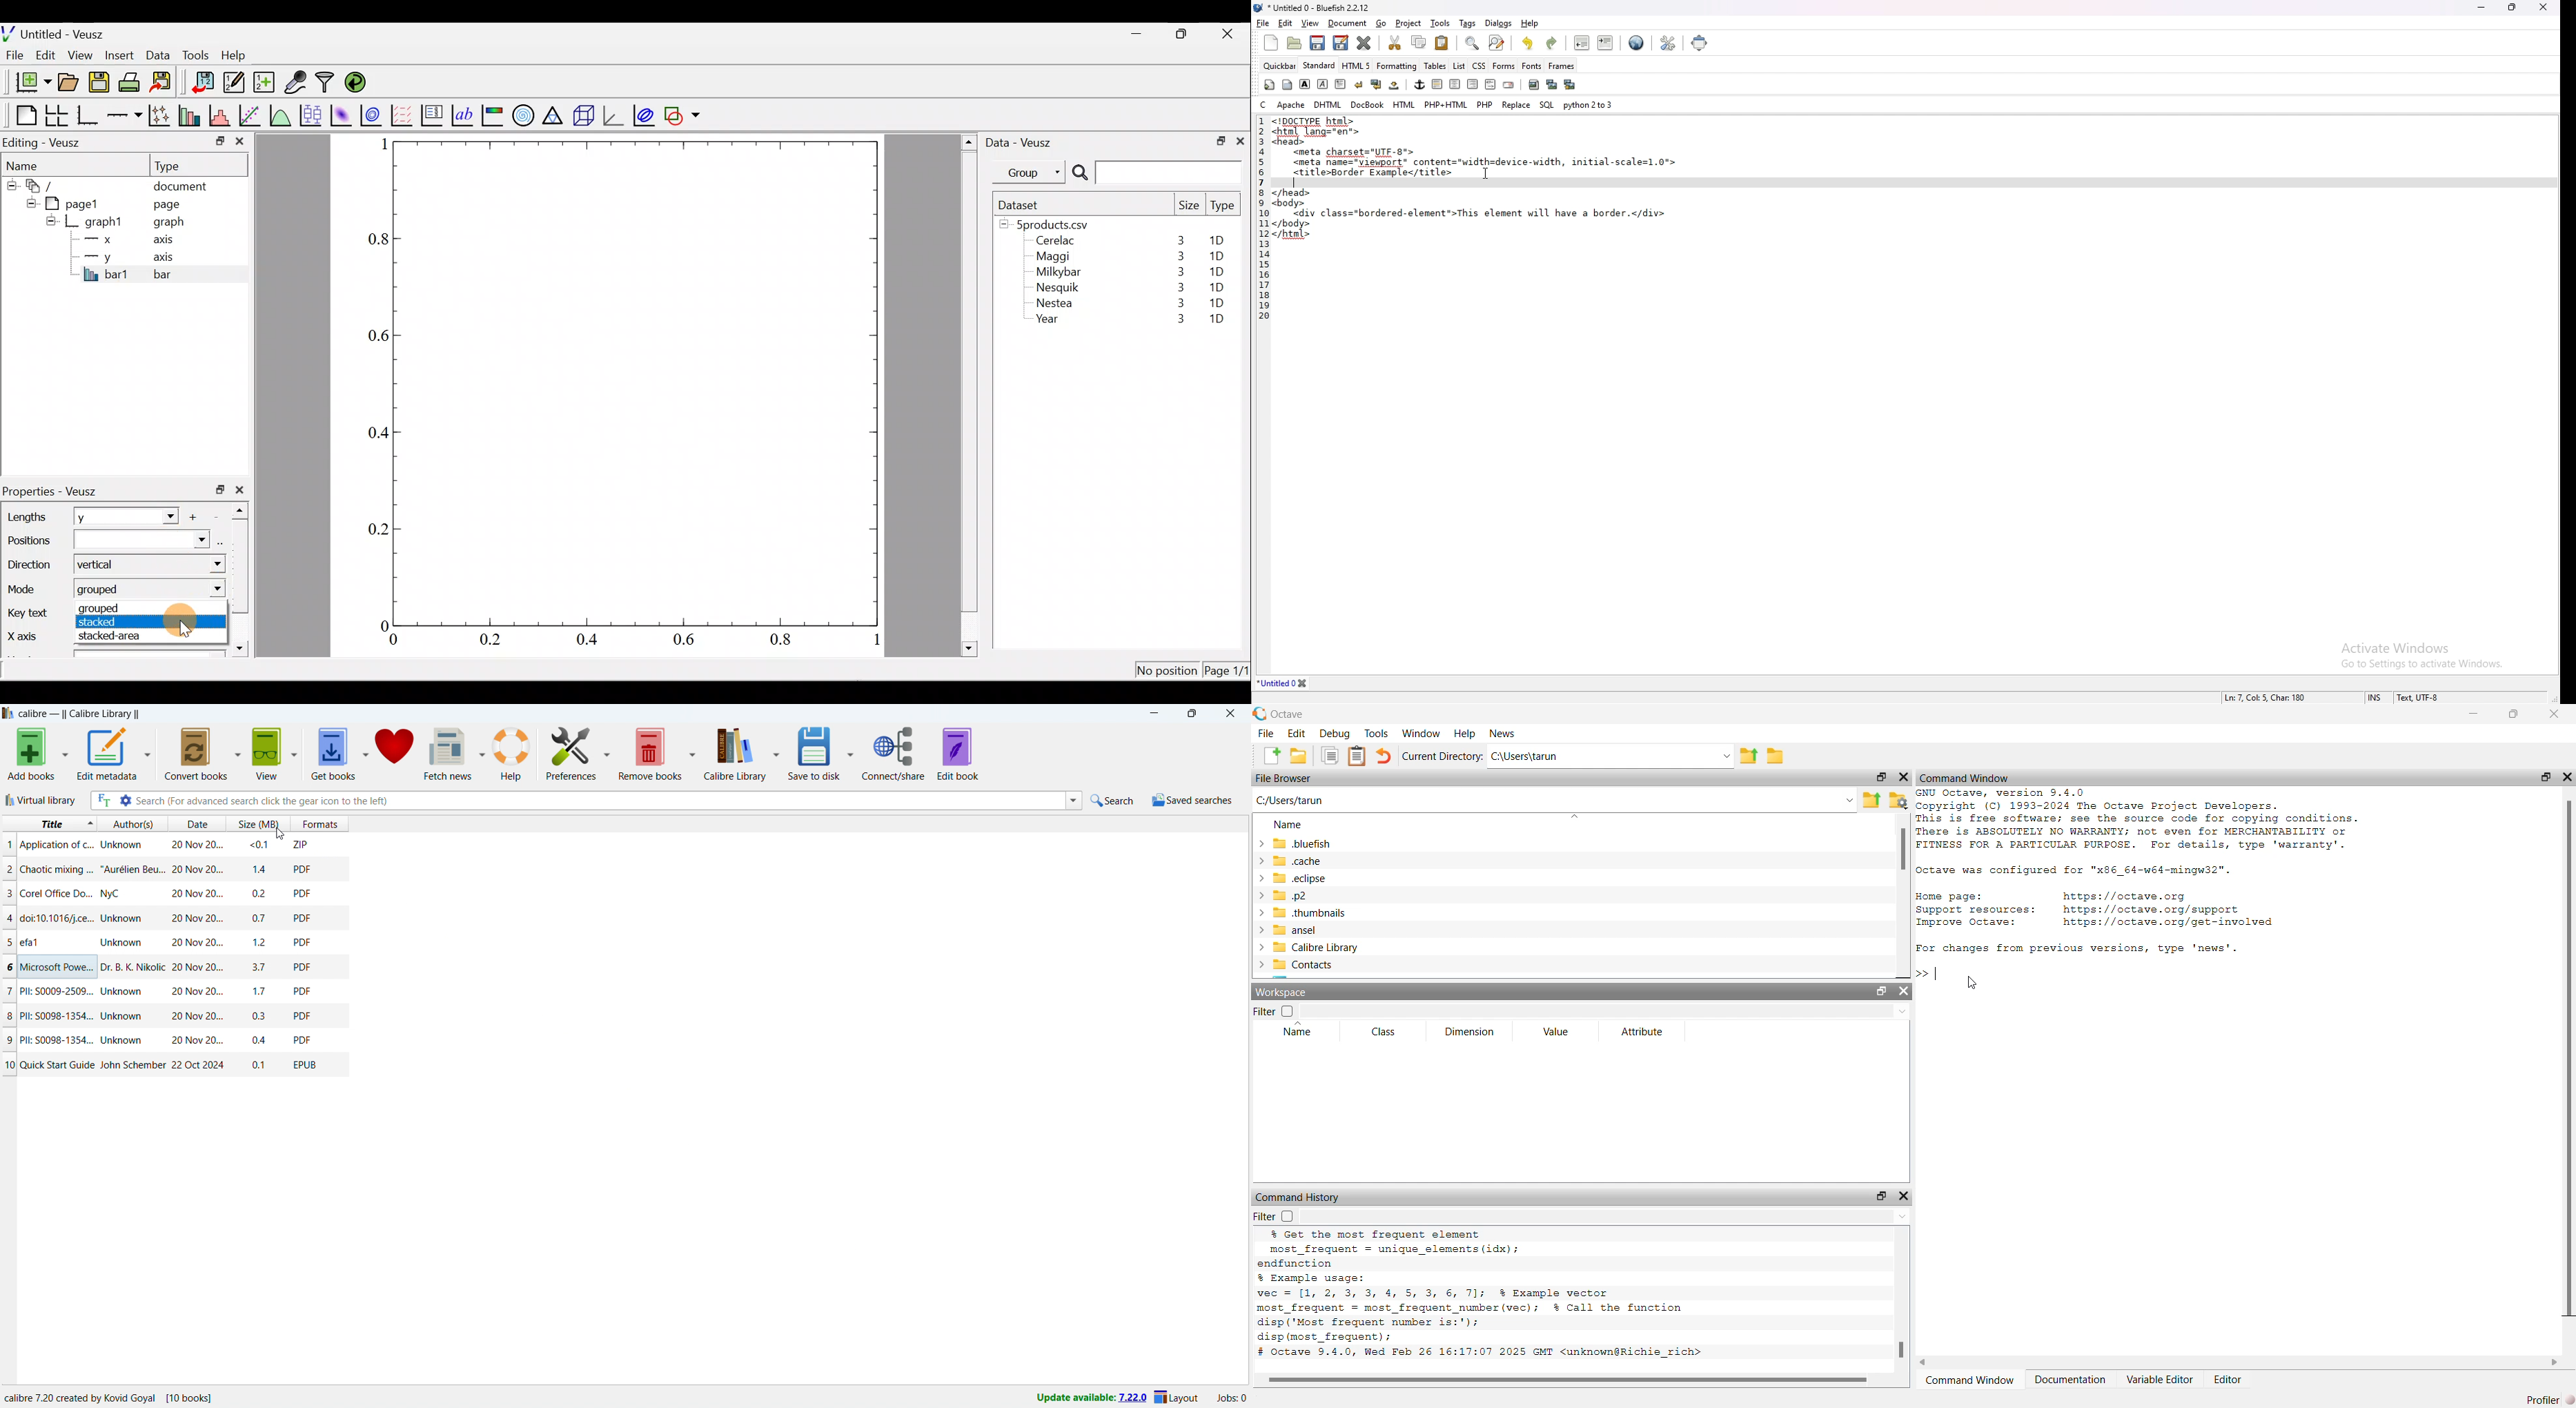 The height and width of the screenshot is (1428, 2576). Describe the element at coordinates (40, 943) in the screenshot. I see `title` at that location.